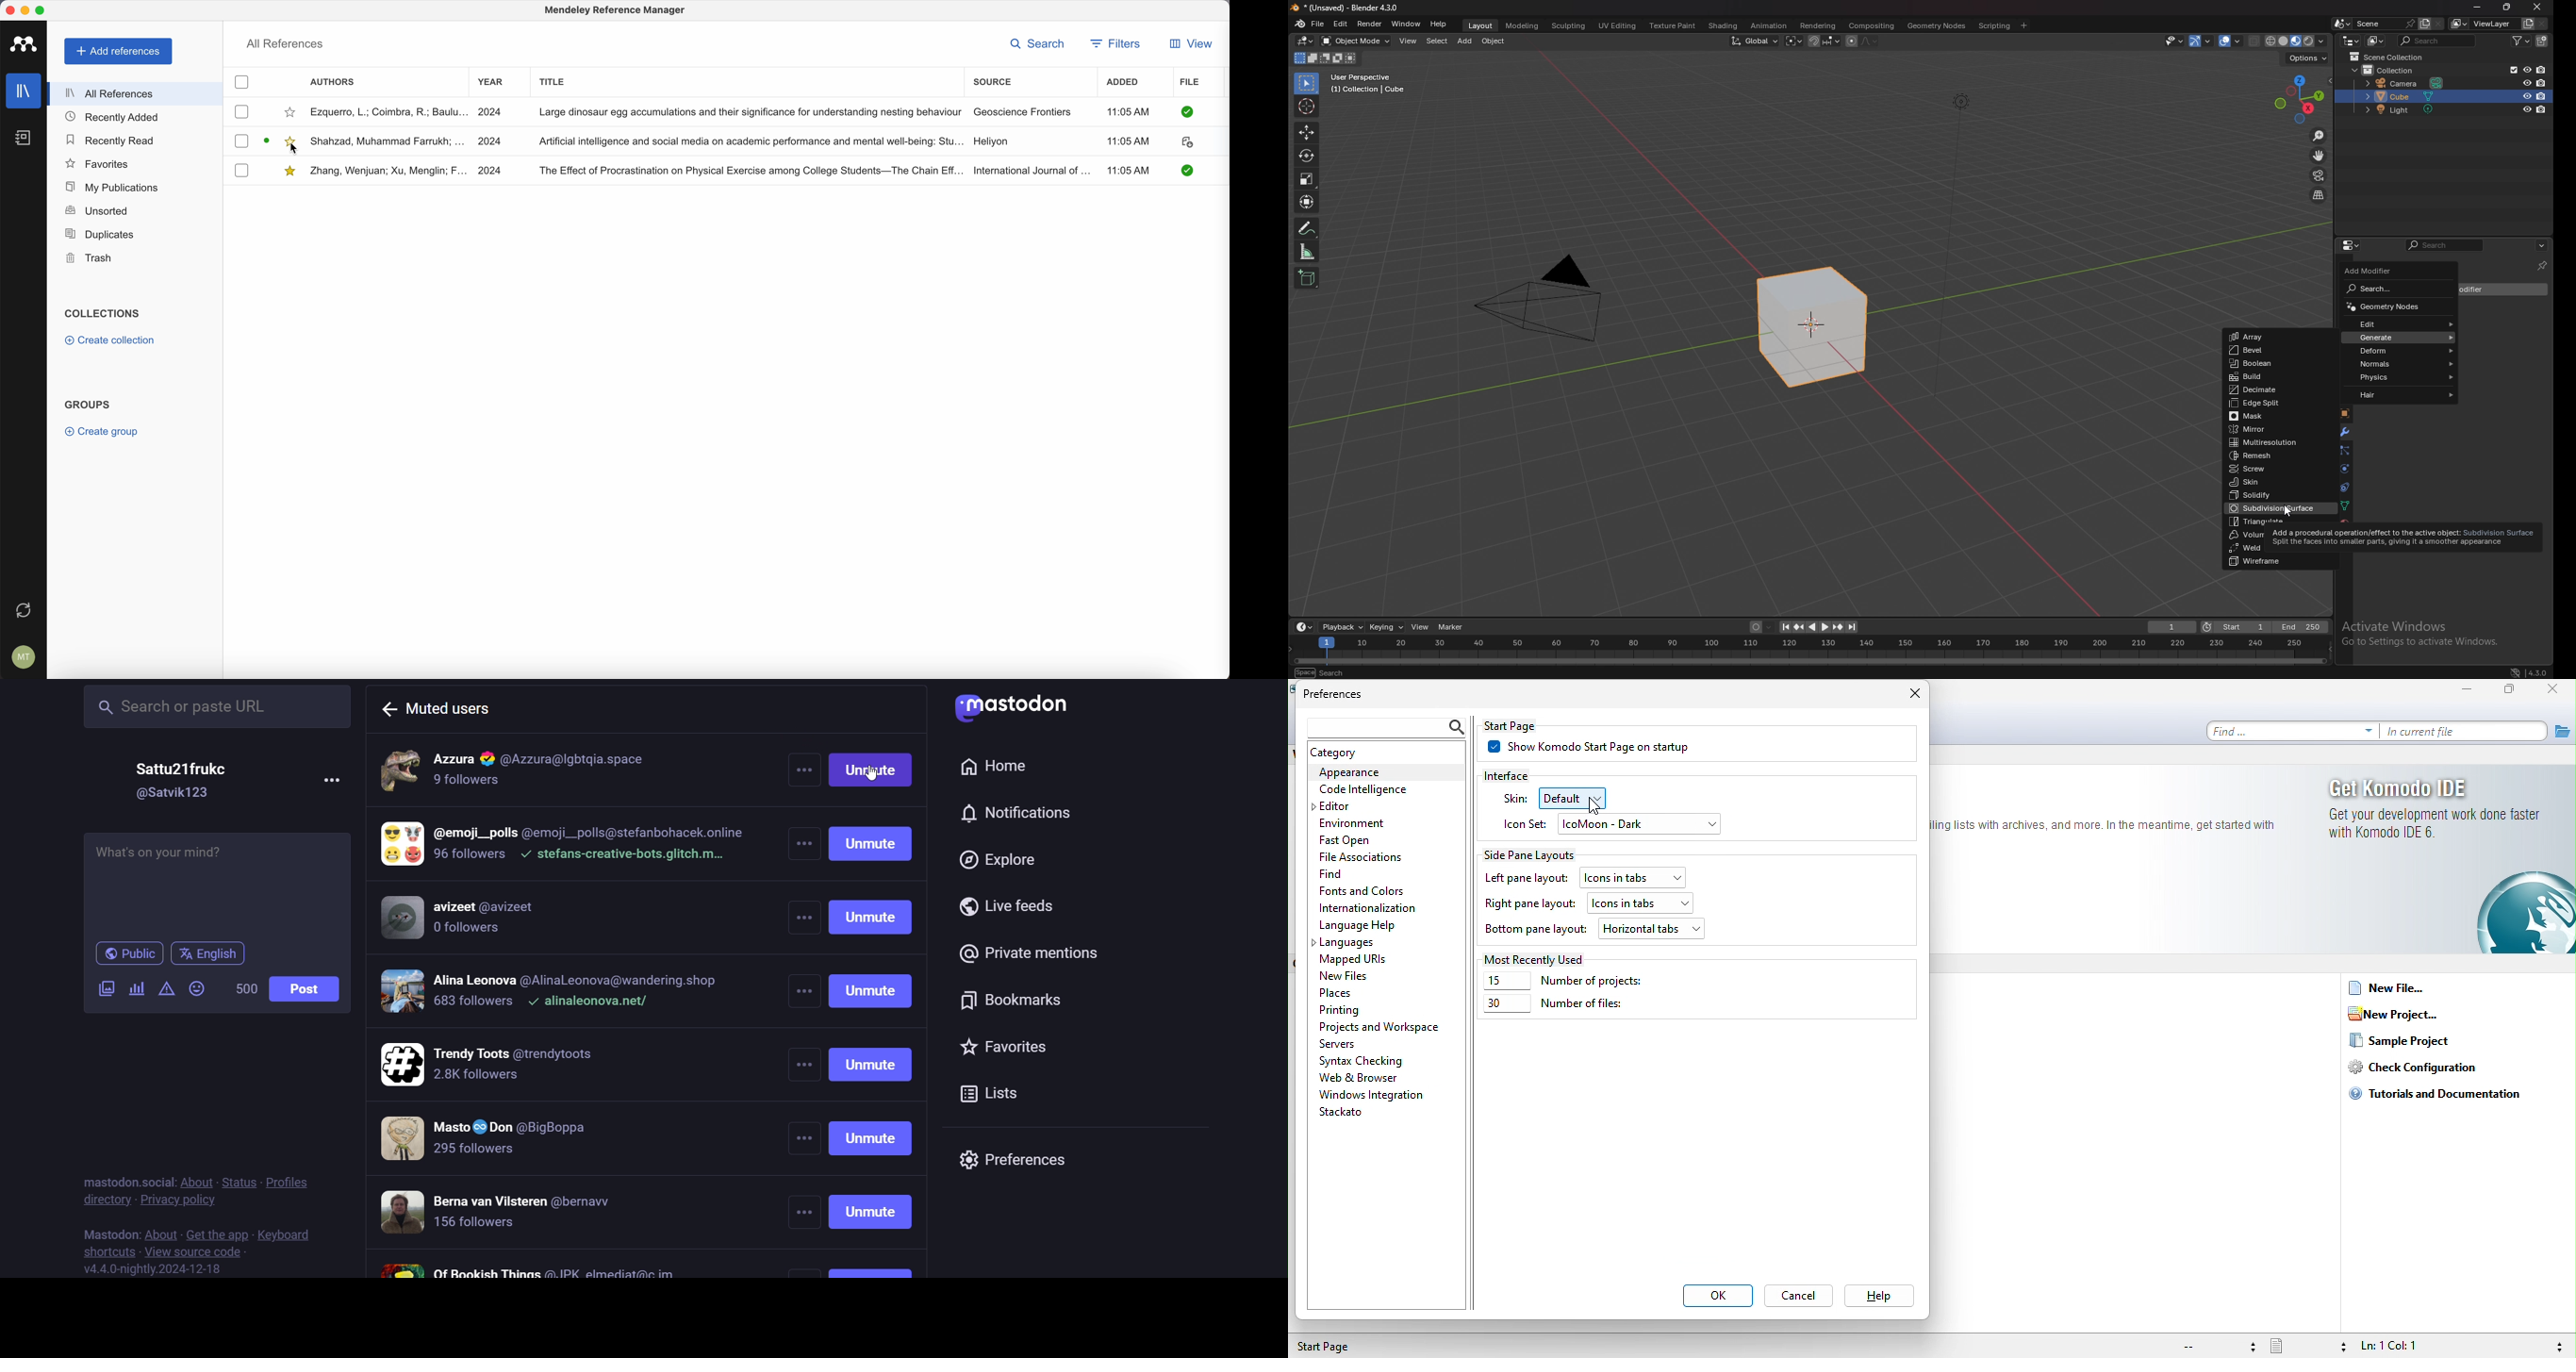 The width and height of the screenshot is (2576, 1372). Describe the element at coordinates (2398, 377) in the screenshot. I see `physics` at that location.